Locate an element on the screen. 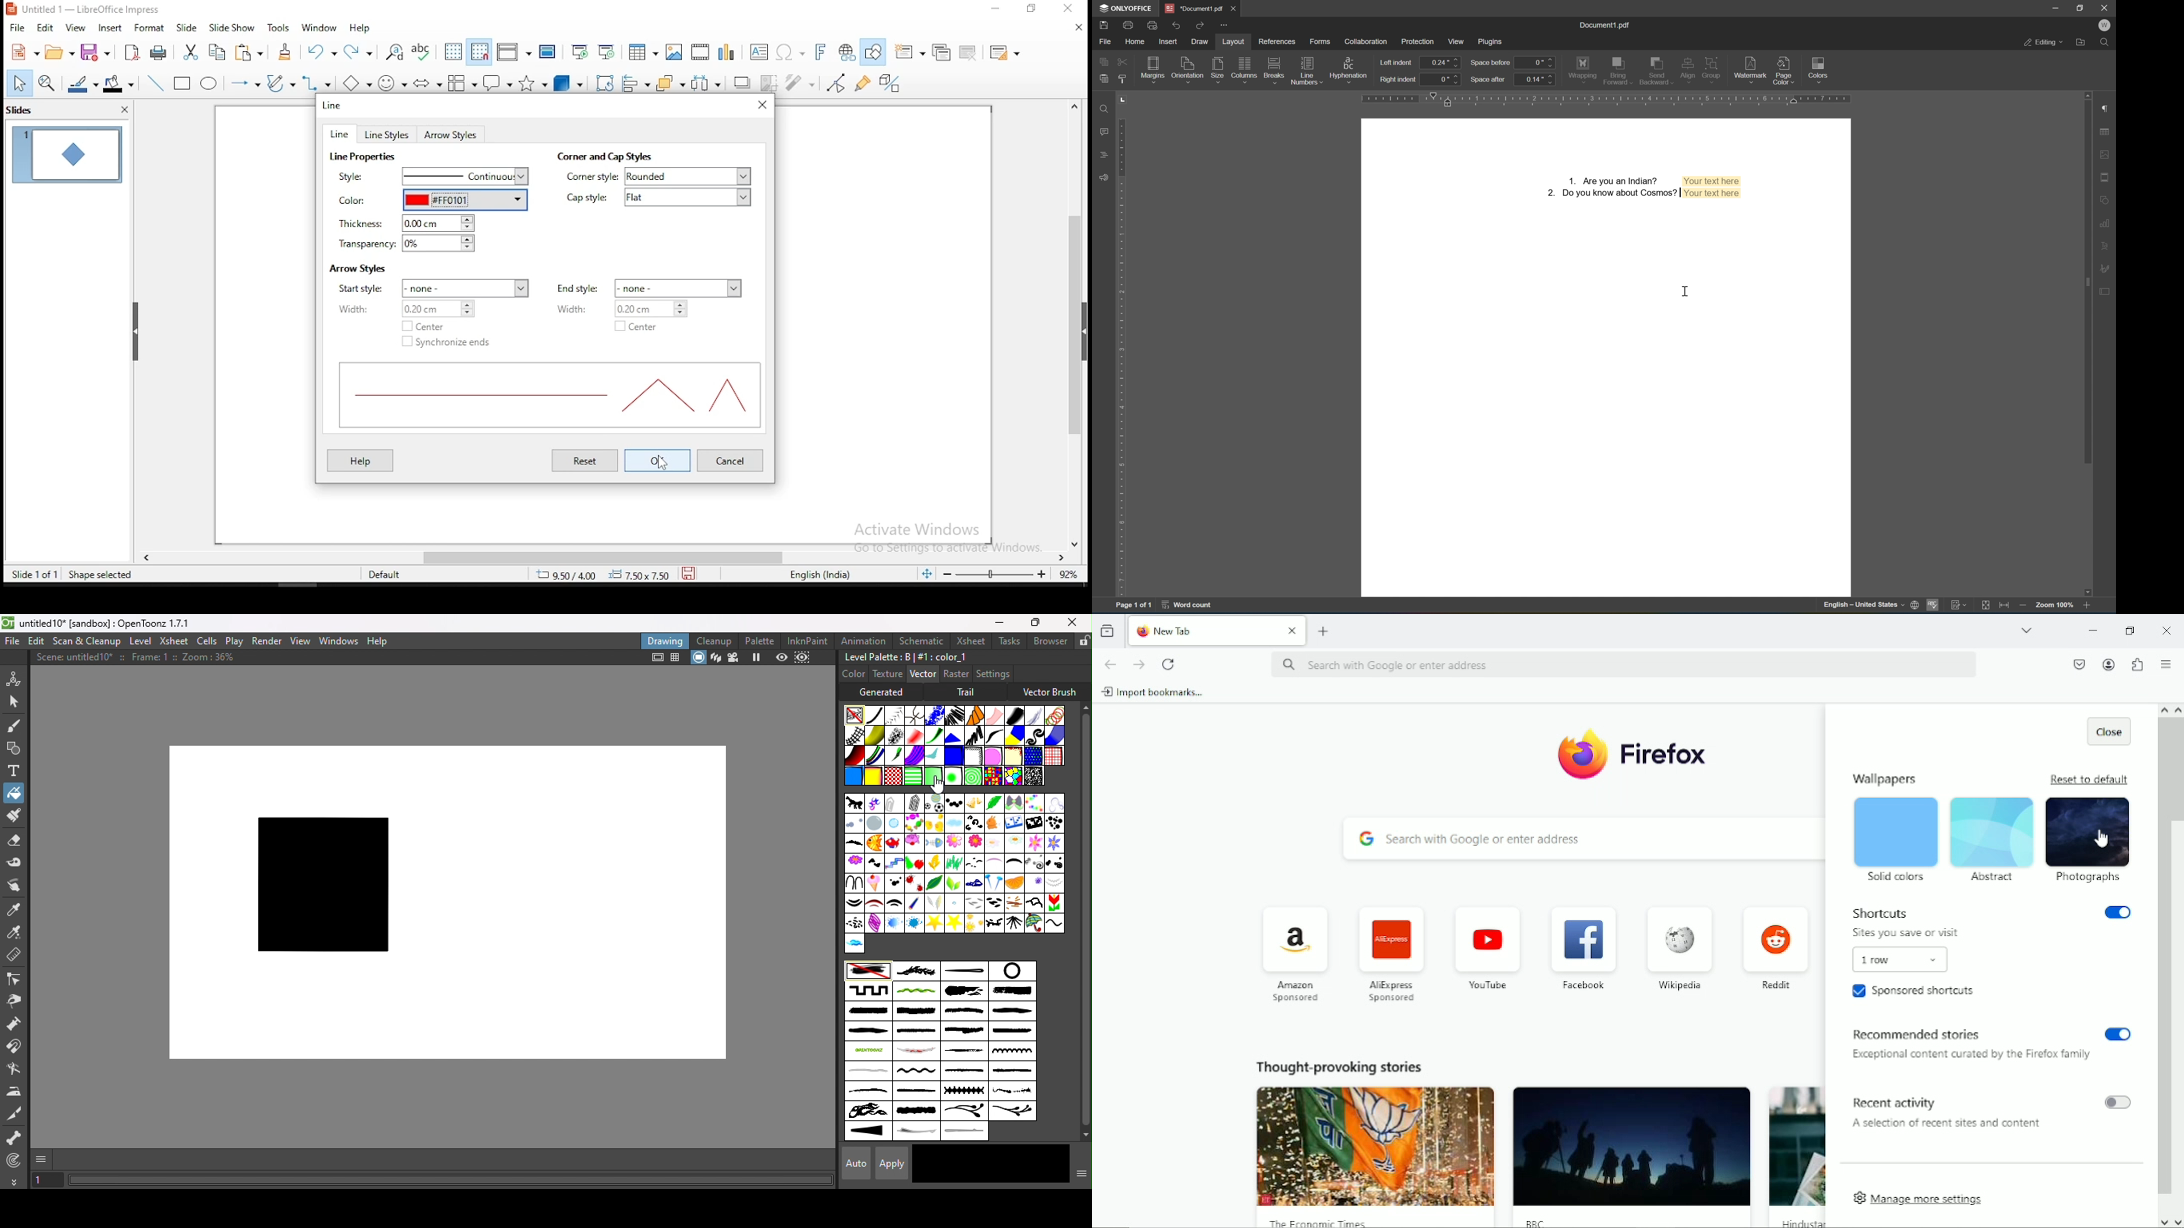  Exceptional content curated by the Firefox family is located at coordinates (1973, 1055).